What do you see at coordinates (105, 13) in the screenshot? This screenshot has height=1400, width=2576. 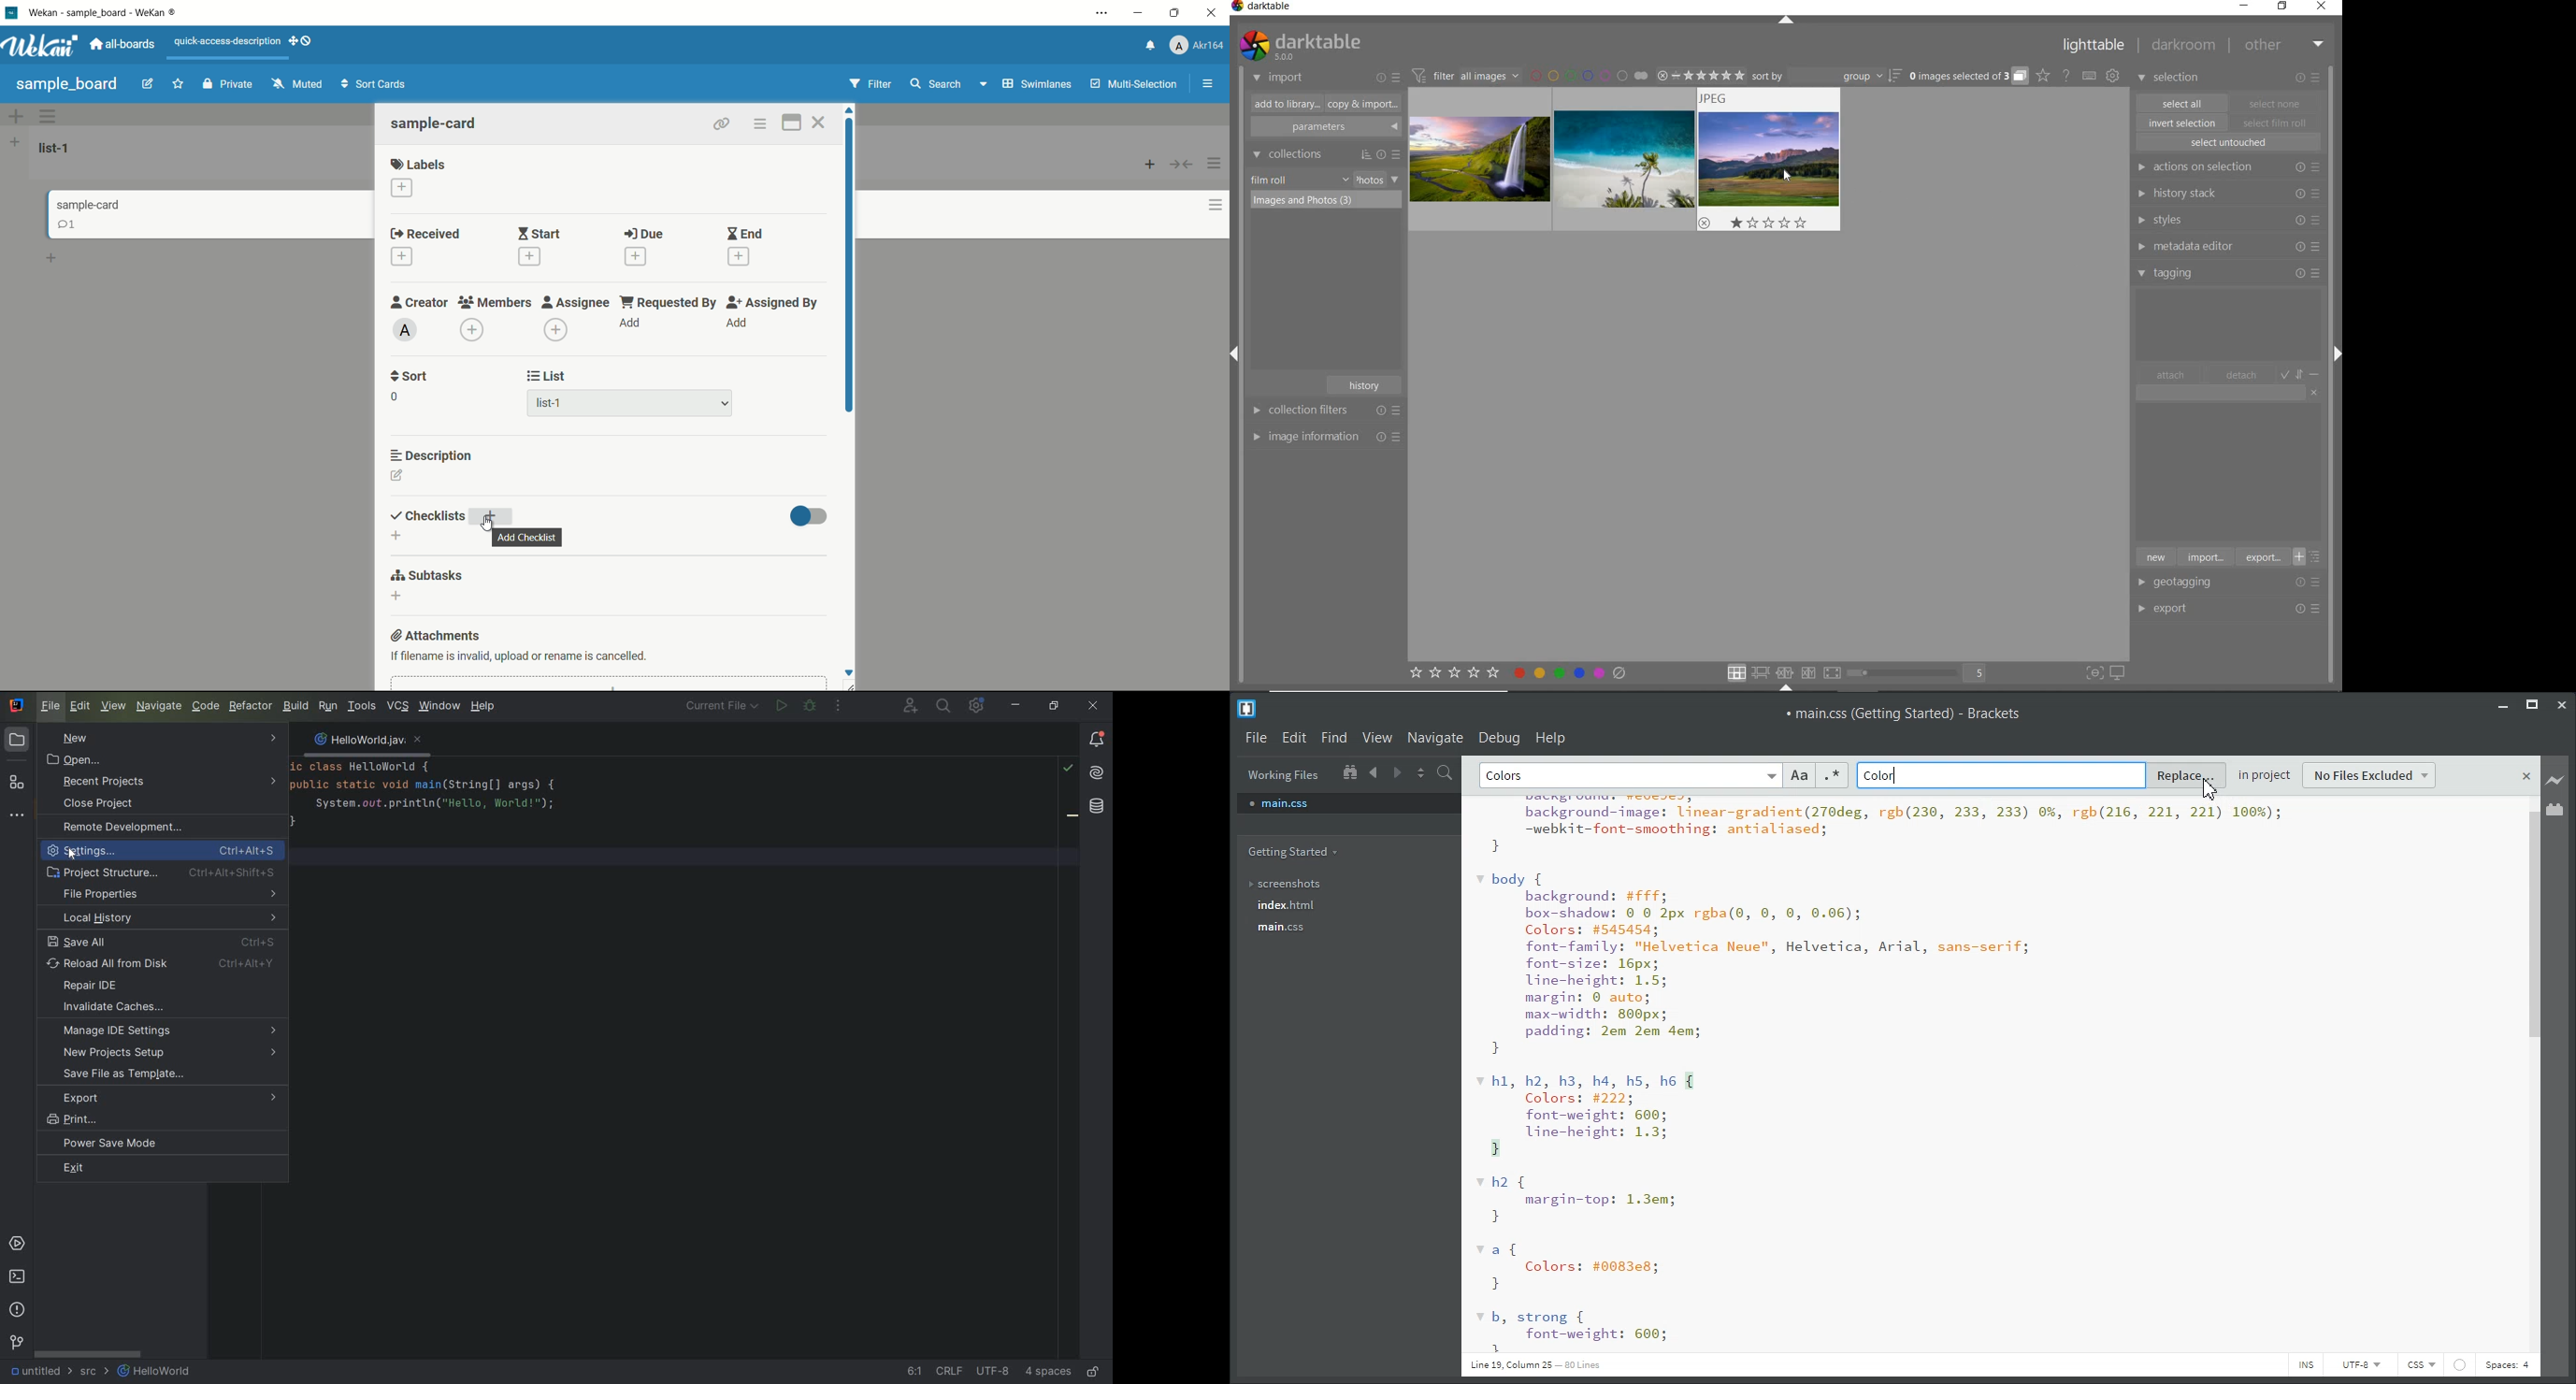 I see `app name` at bounding box center [105, 13].